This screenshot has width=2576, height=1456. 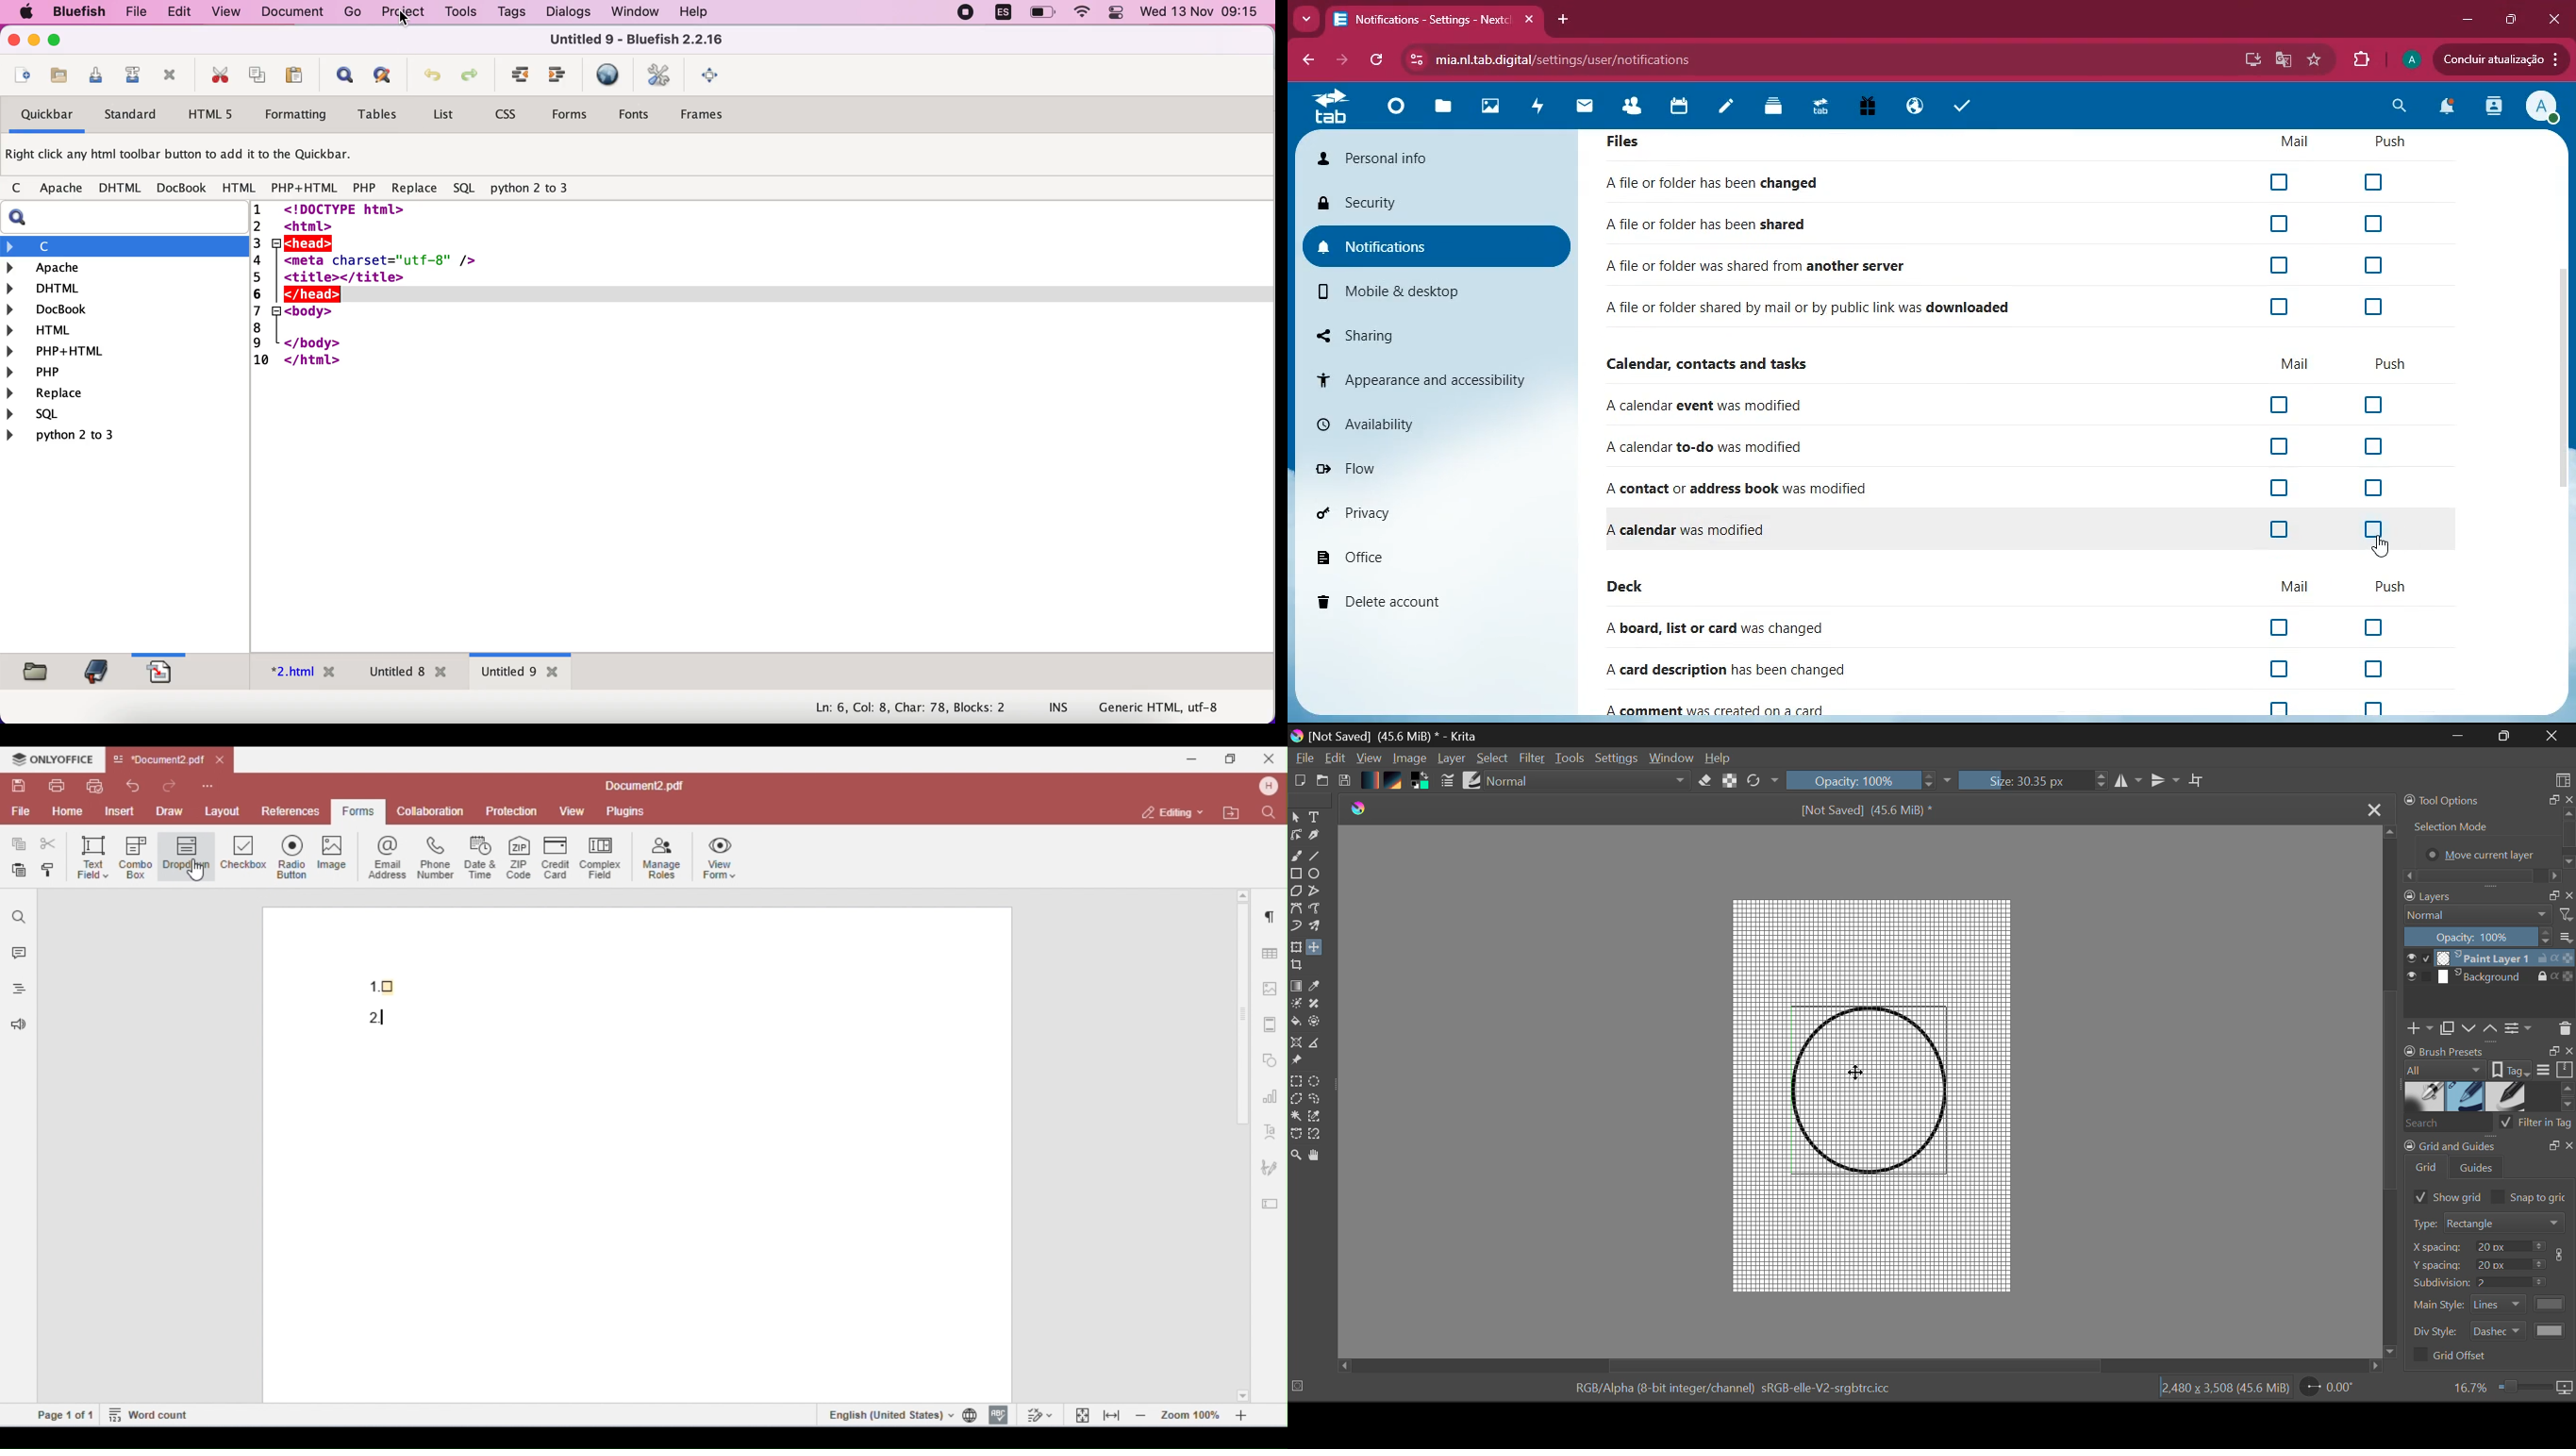 What do you see at coordinates (1339, 58) in the screenshot?
I see `forward` at bounding box center [1339, 58].